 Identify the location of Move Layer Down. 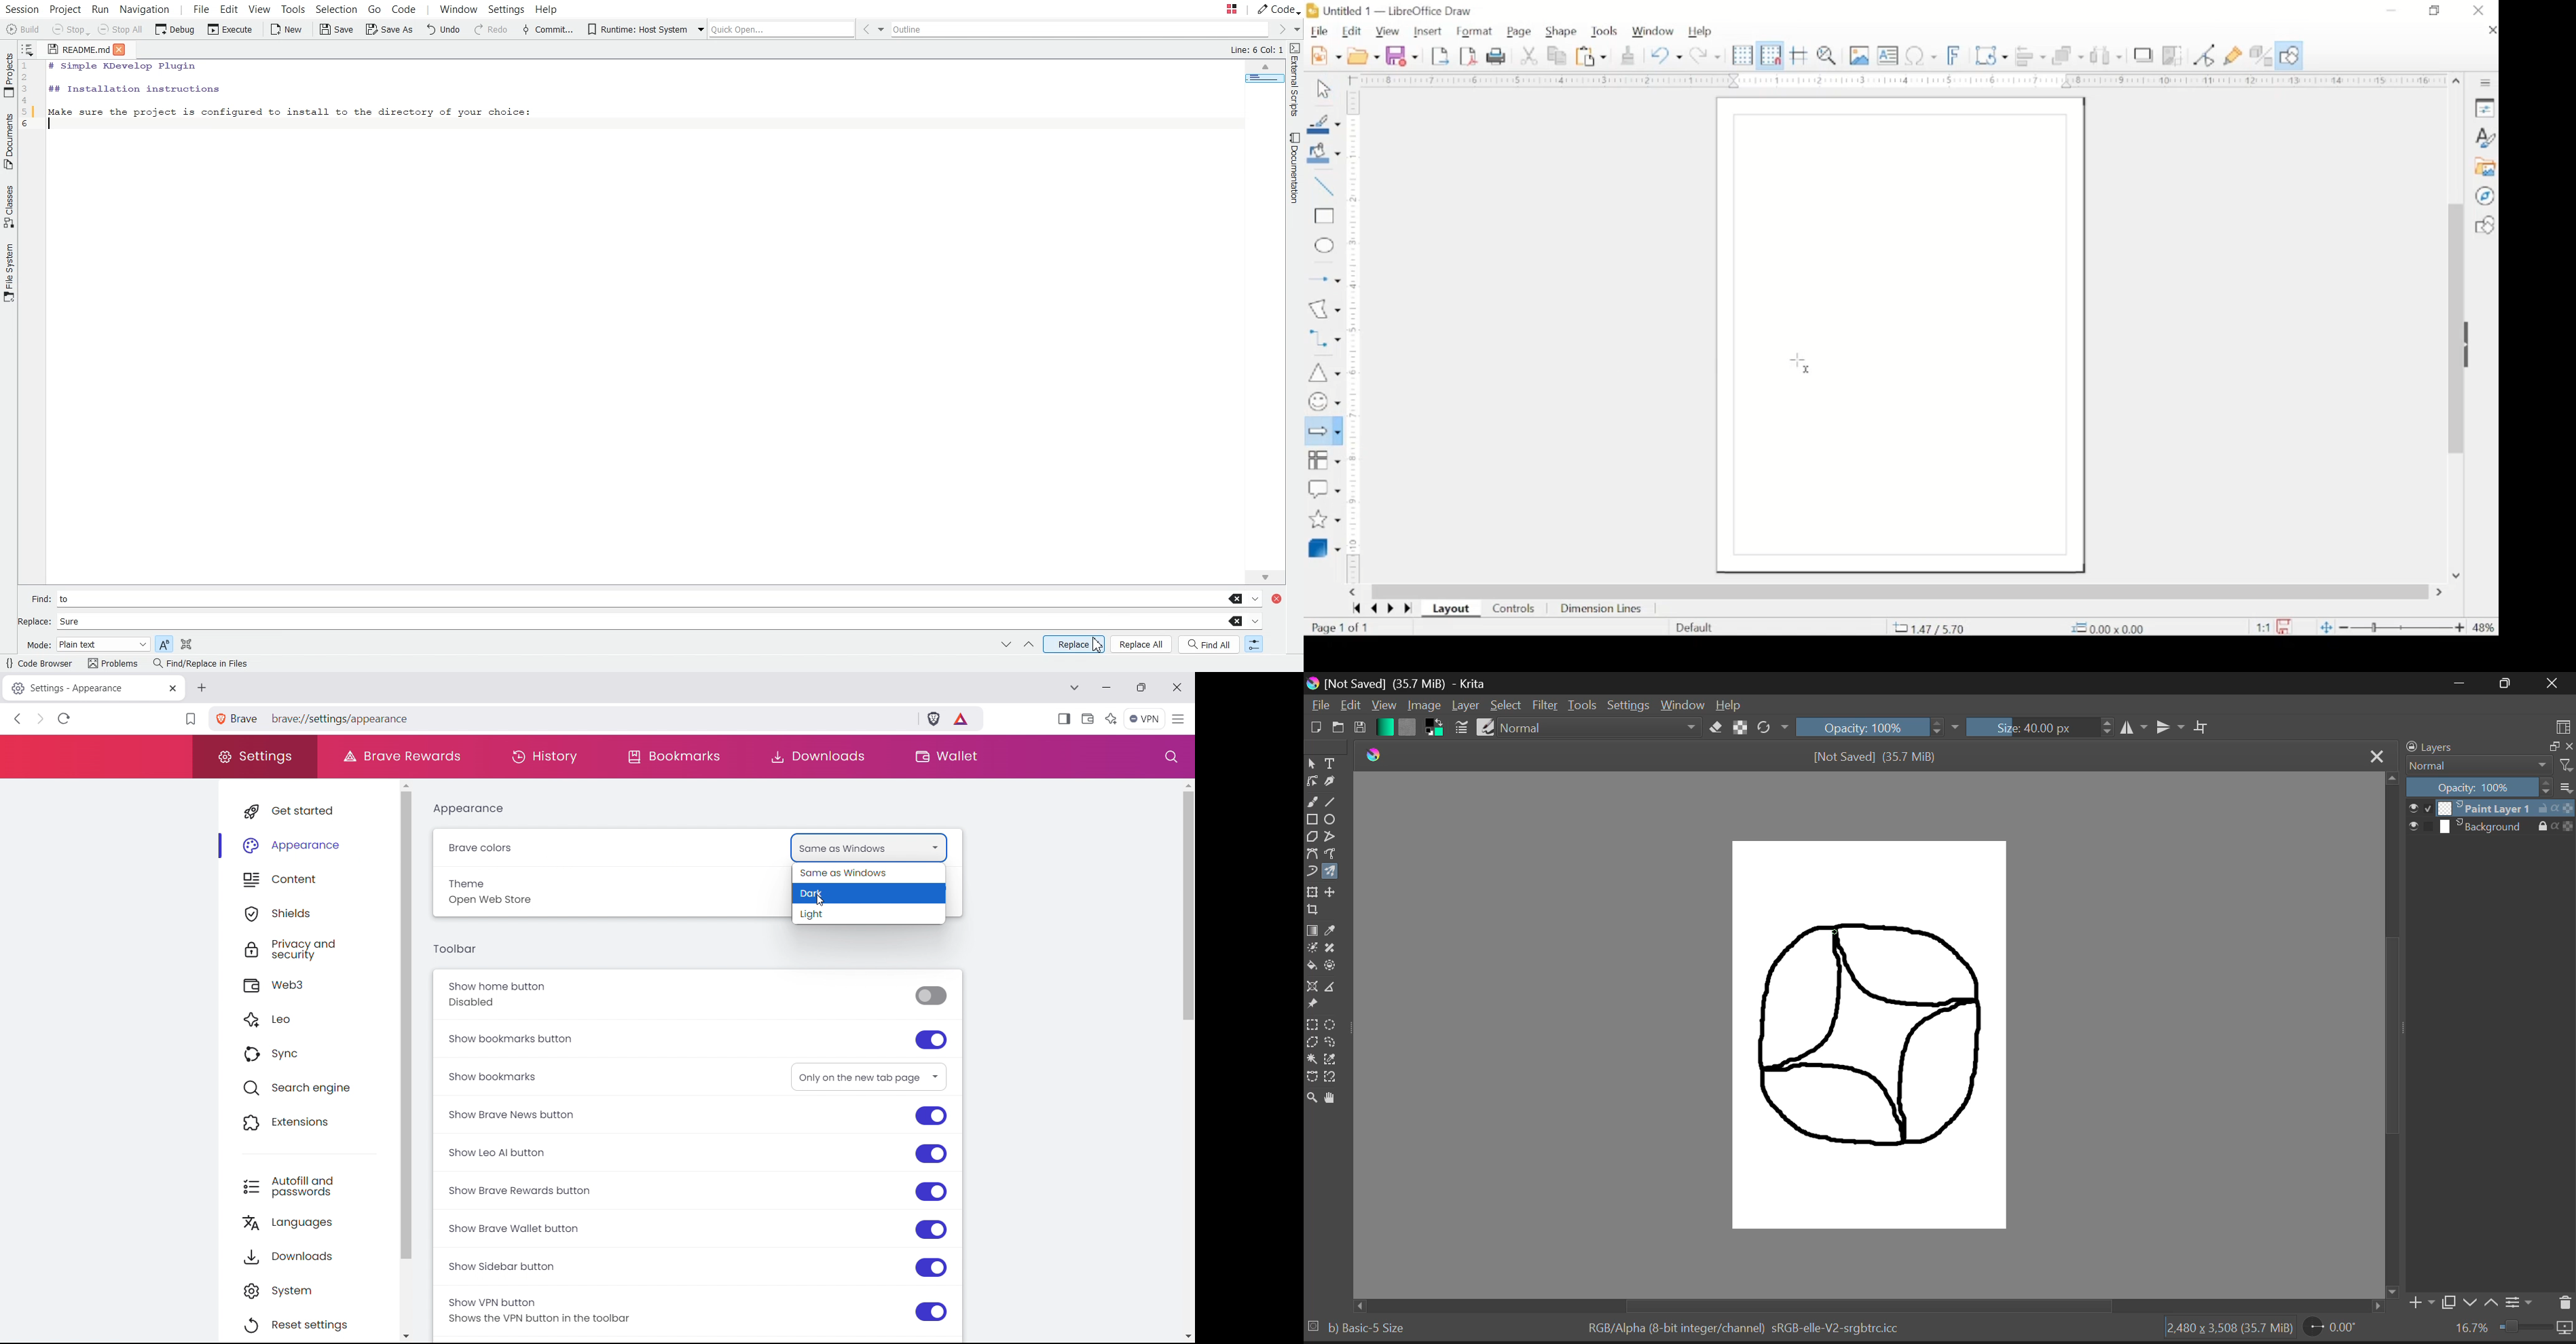
(2473, 1303).